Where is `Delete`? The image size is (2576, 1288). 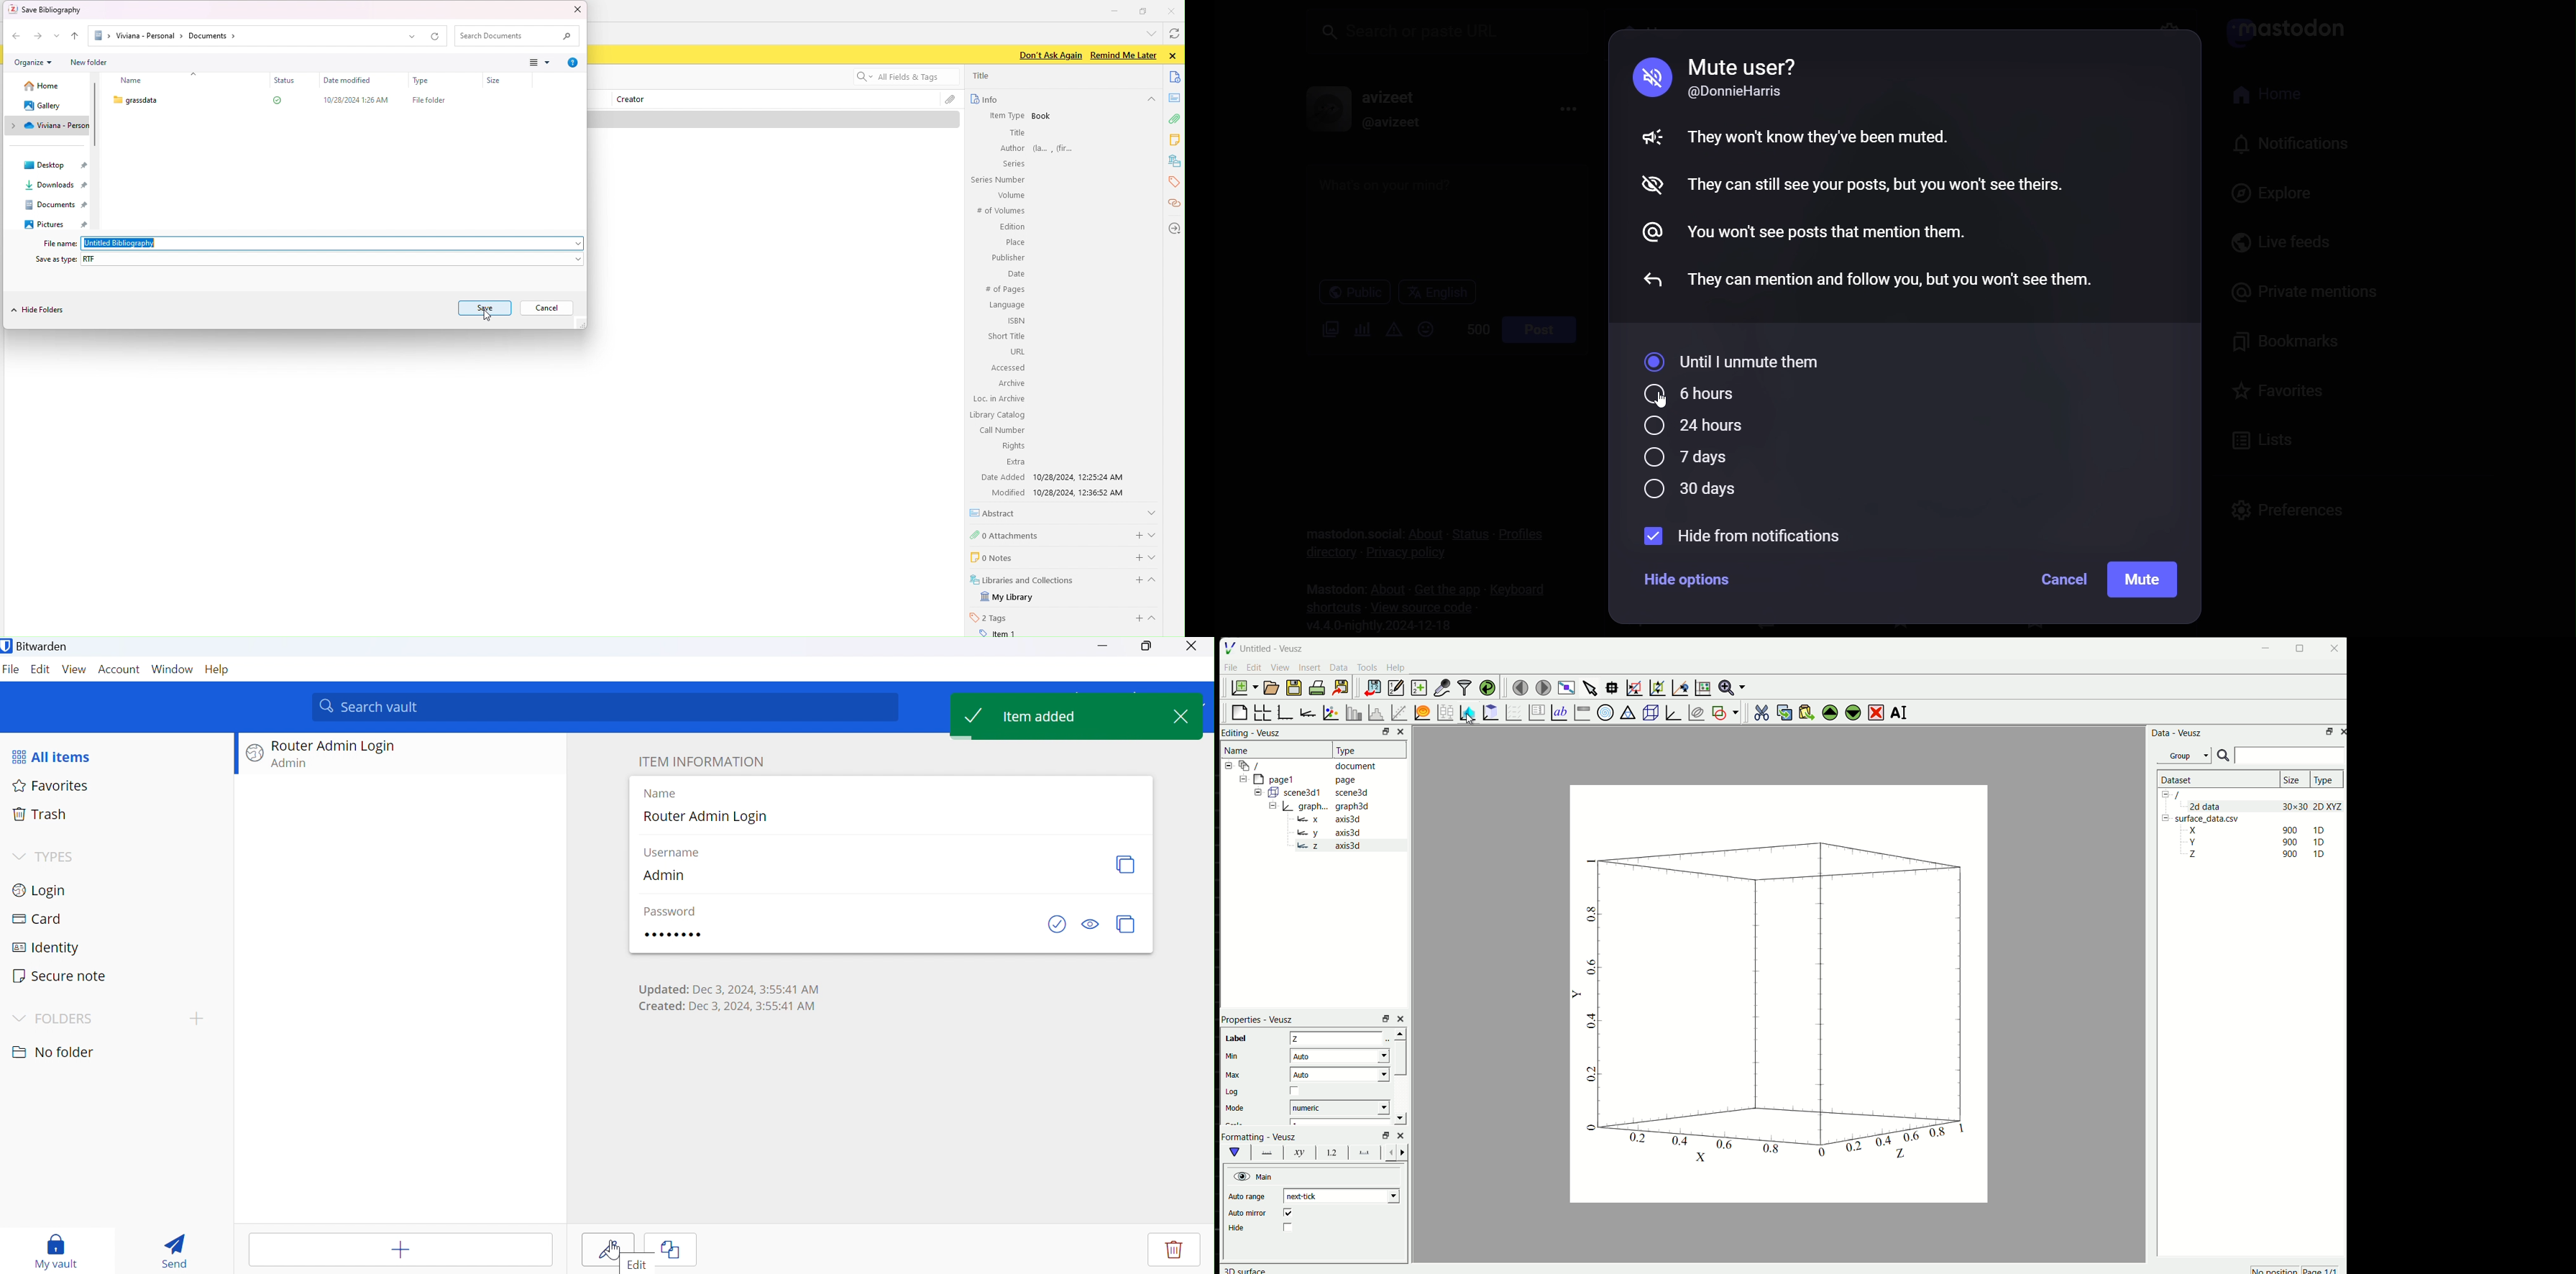 Delete is located at coordinates (1175, 1250).